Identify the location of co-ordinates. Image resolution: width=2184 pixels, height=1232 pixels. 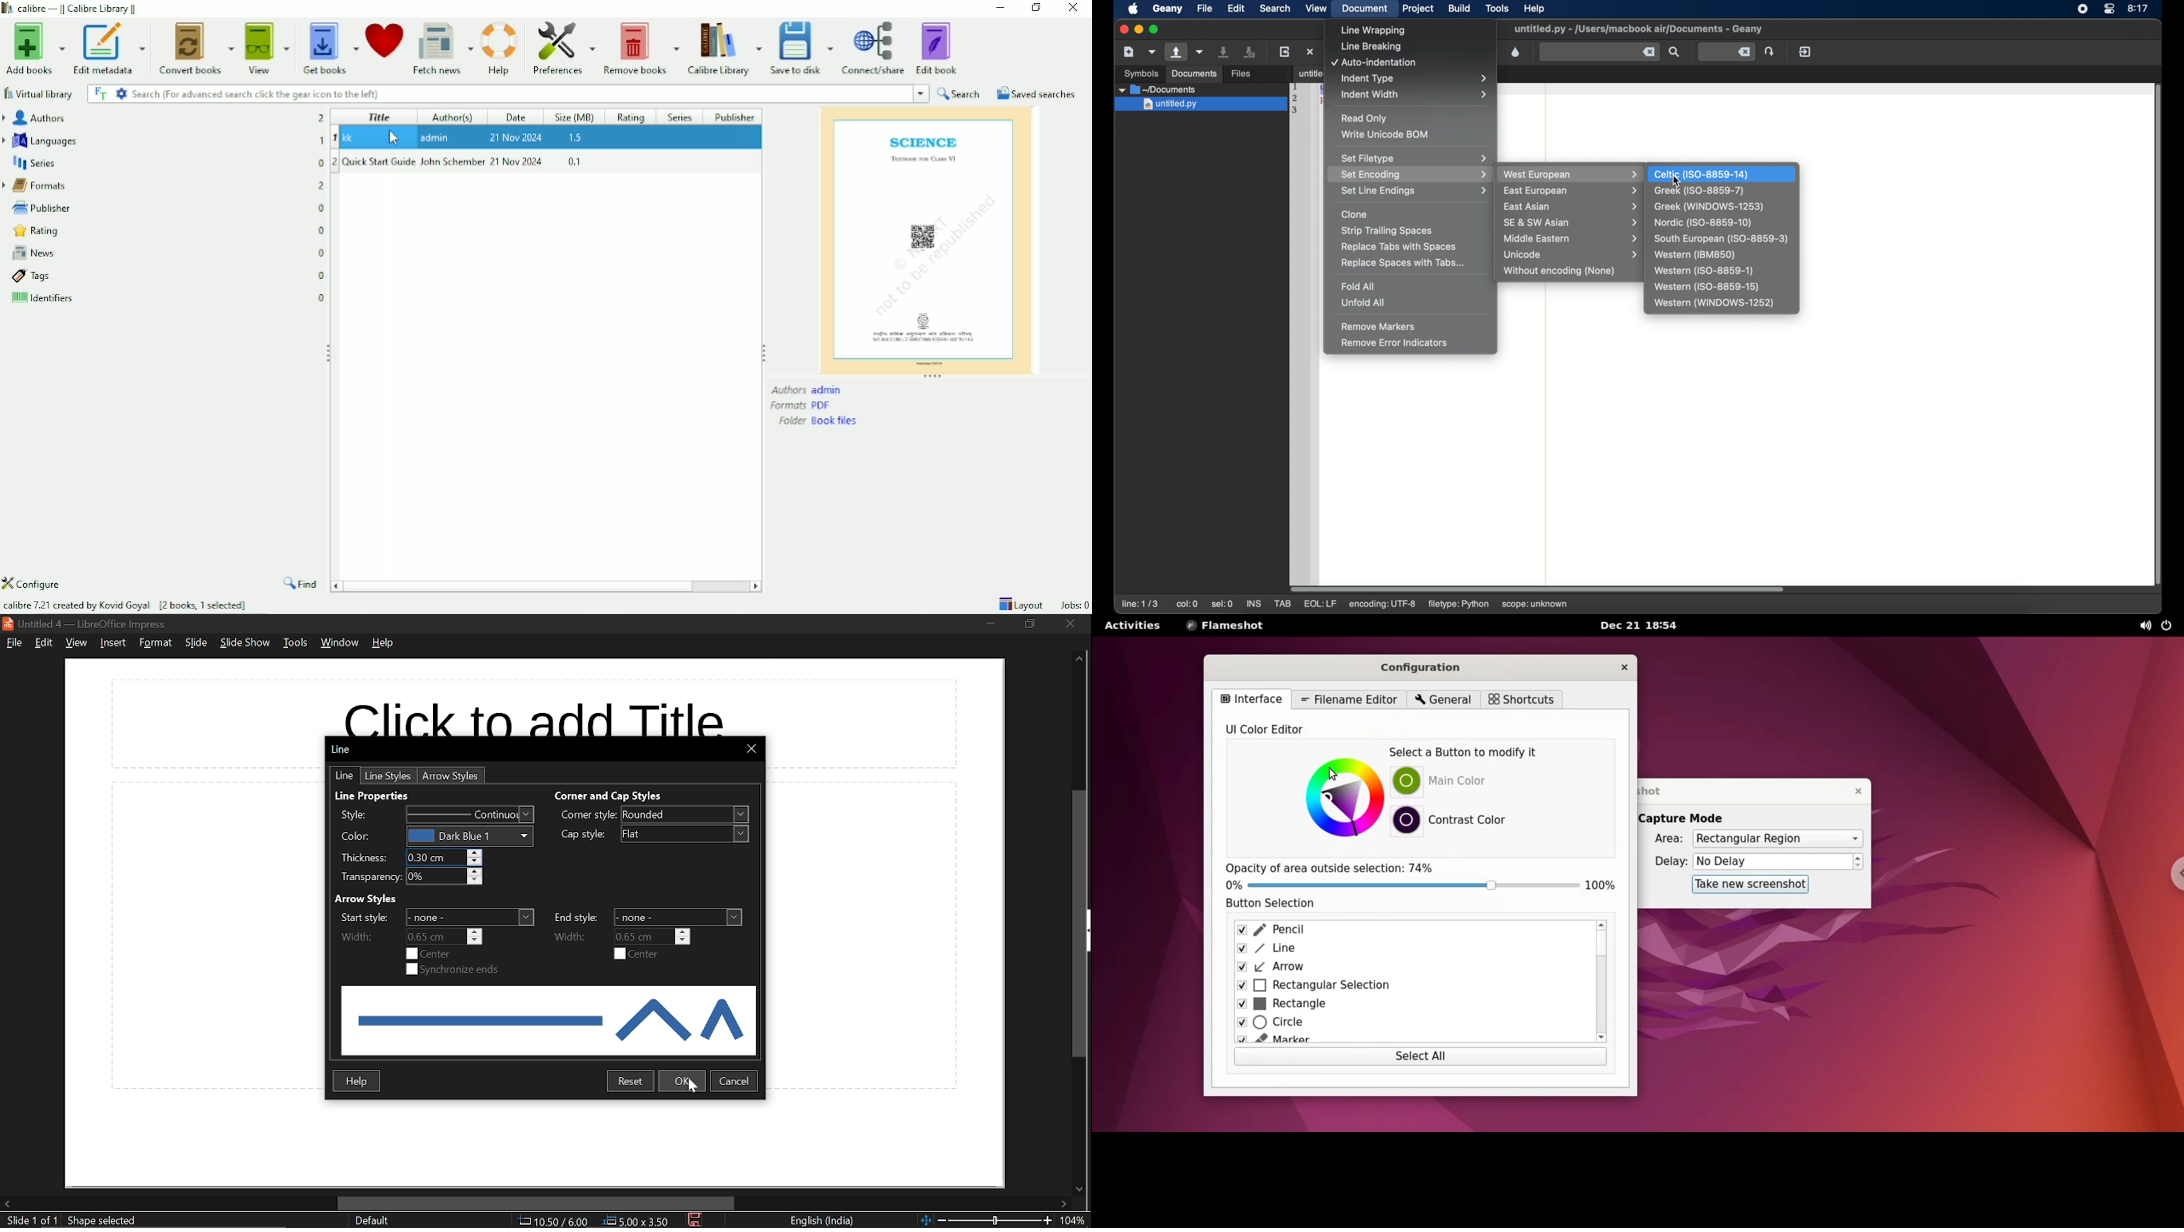
(553, 1221).